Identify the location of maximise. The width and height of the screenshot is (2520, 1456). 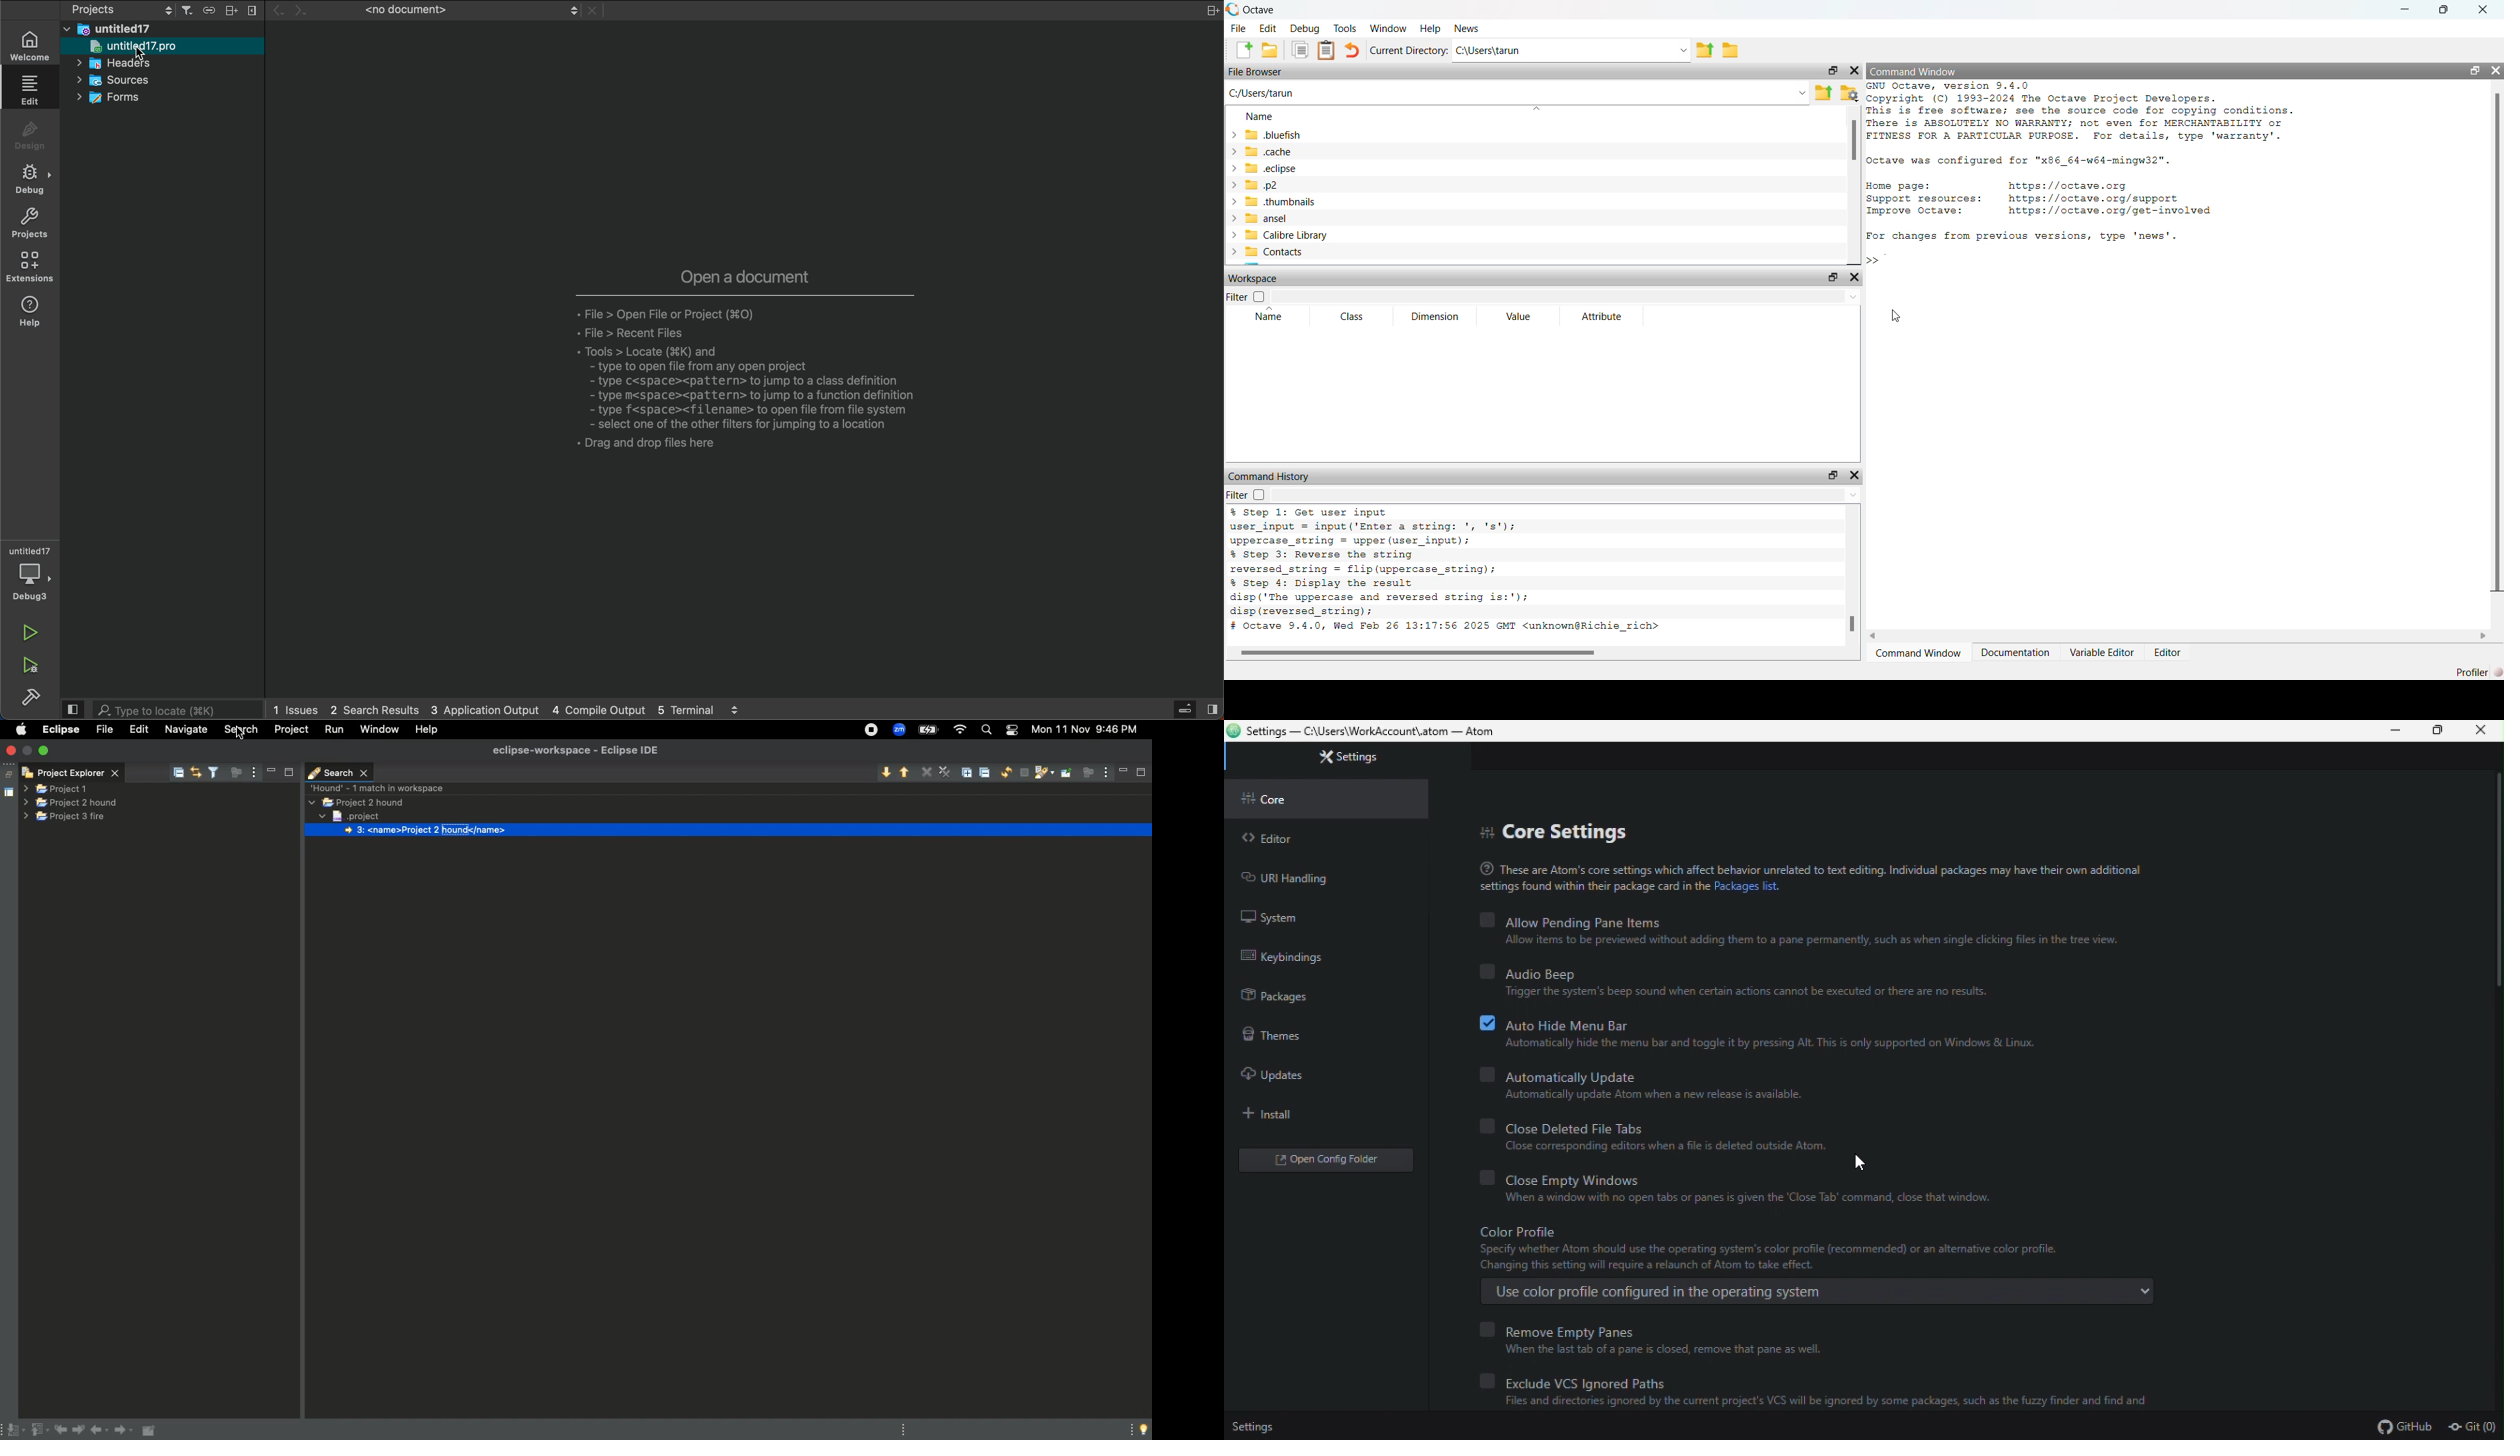
(1140, 773).